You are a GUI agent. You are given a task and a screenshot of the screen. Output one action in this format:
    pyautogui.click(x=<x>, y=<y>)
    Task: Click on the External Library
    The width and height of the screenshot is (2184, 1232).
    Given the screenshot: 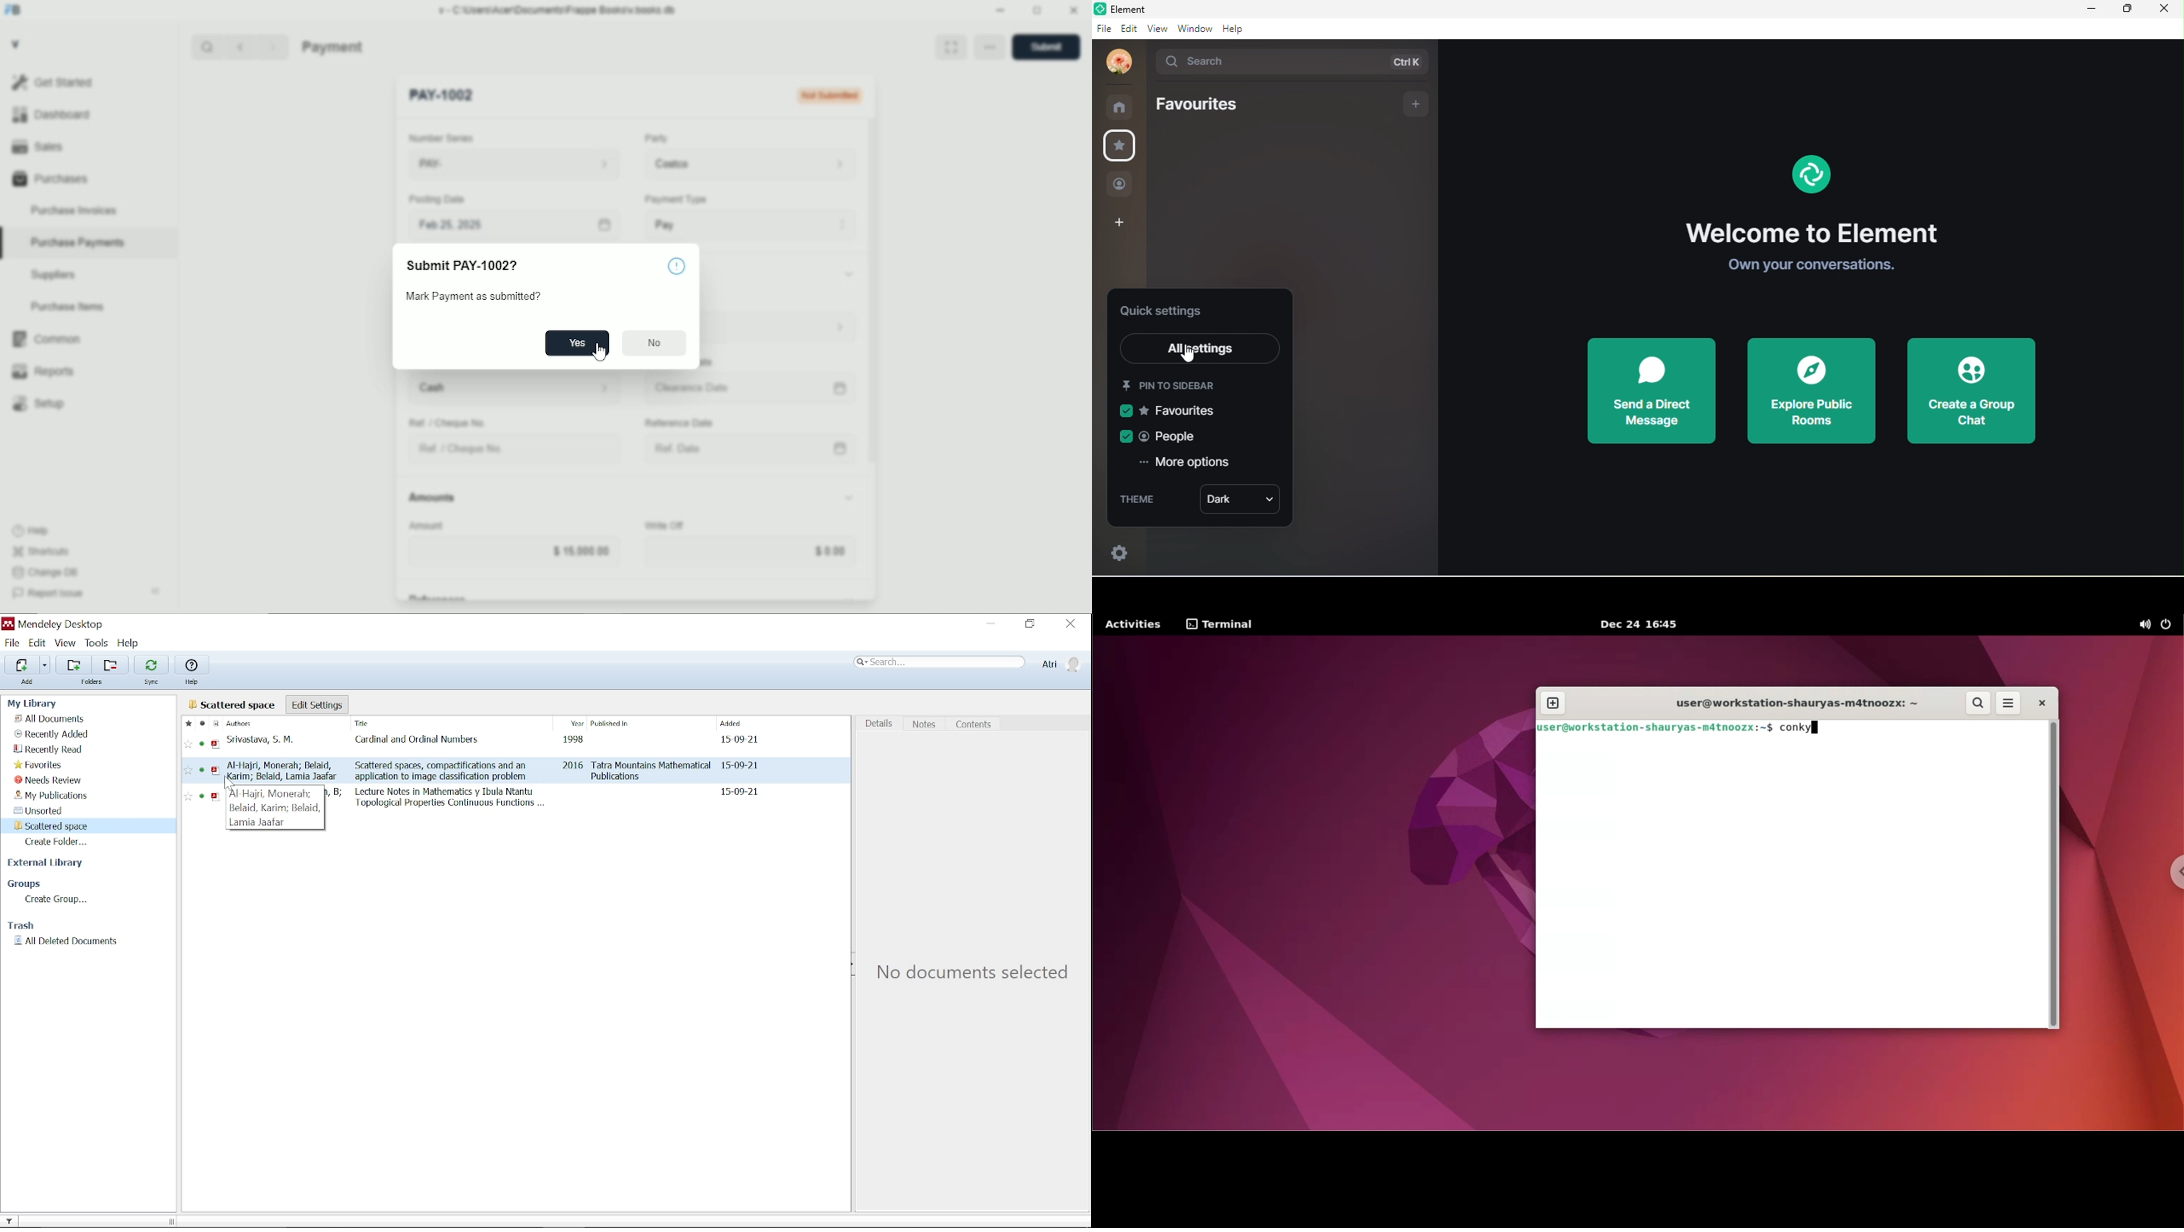 What is the action you would take?
    pyautogui.click(x=48, y=864)
    